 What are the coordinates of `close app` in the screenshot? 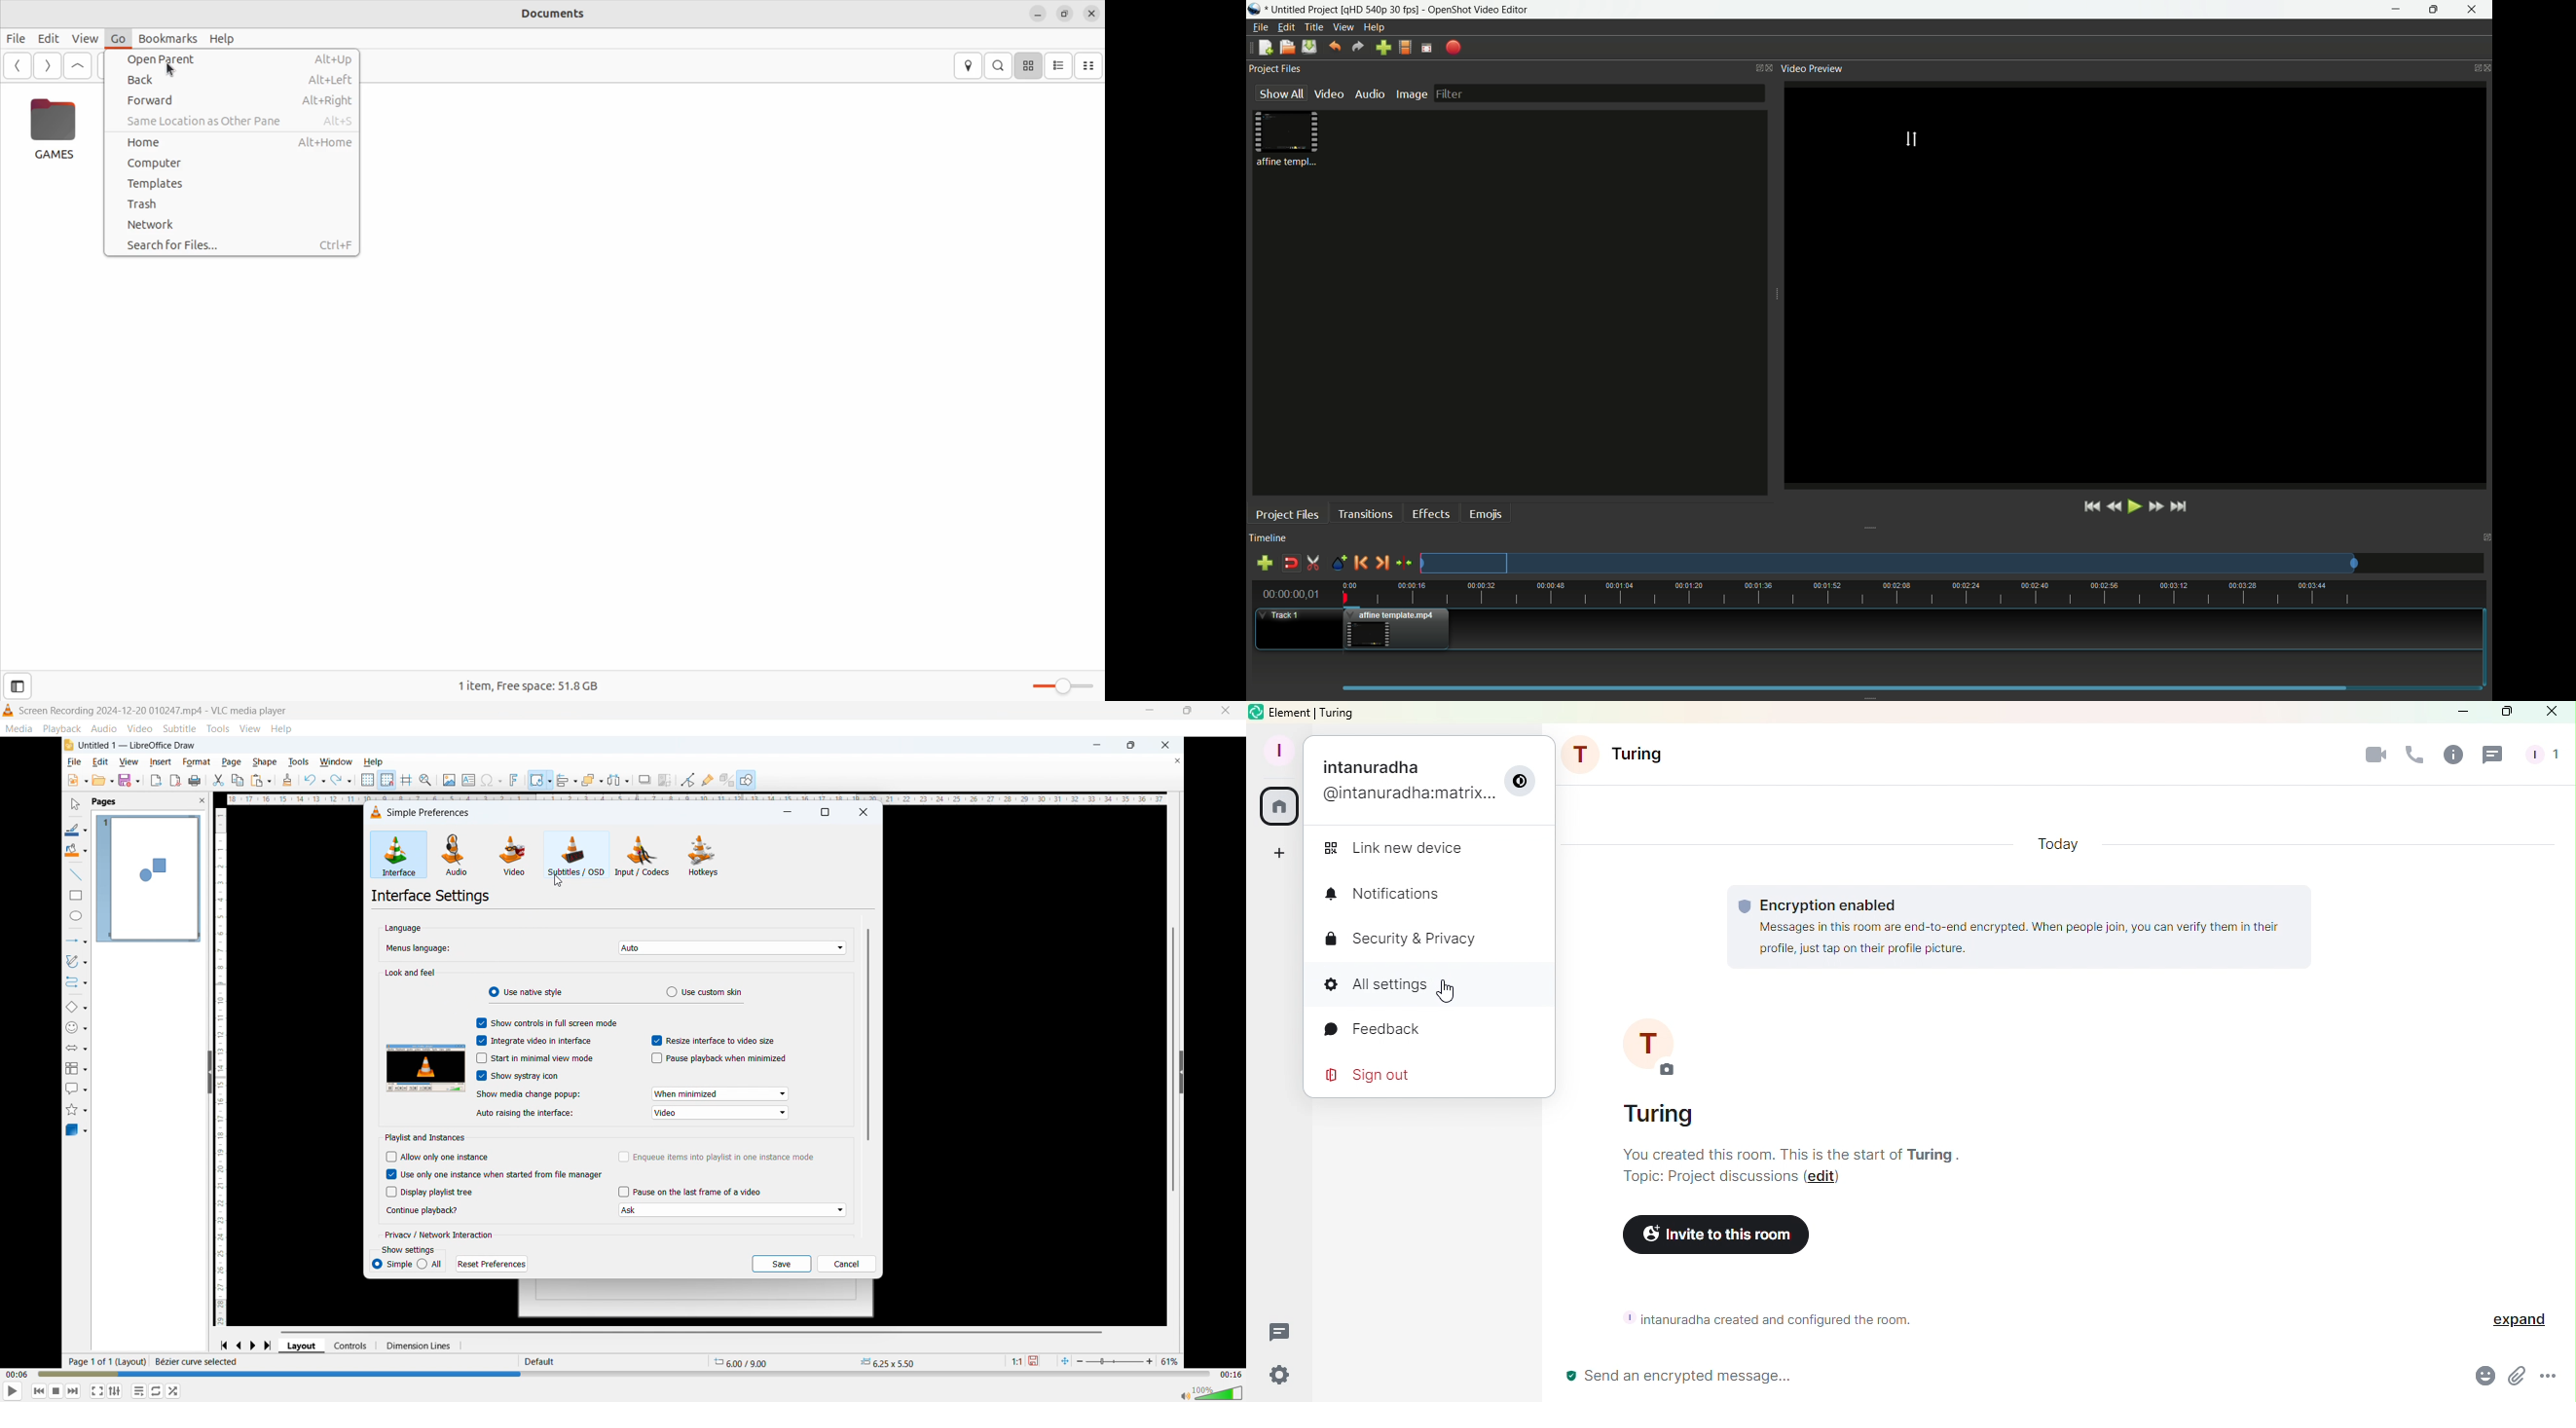 It's located at (2475, 10).